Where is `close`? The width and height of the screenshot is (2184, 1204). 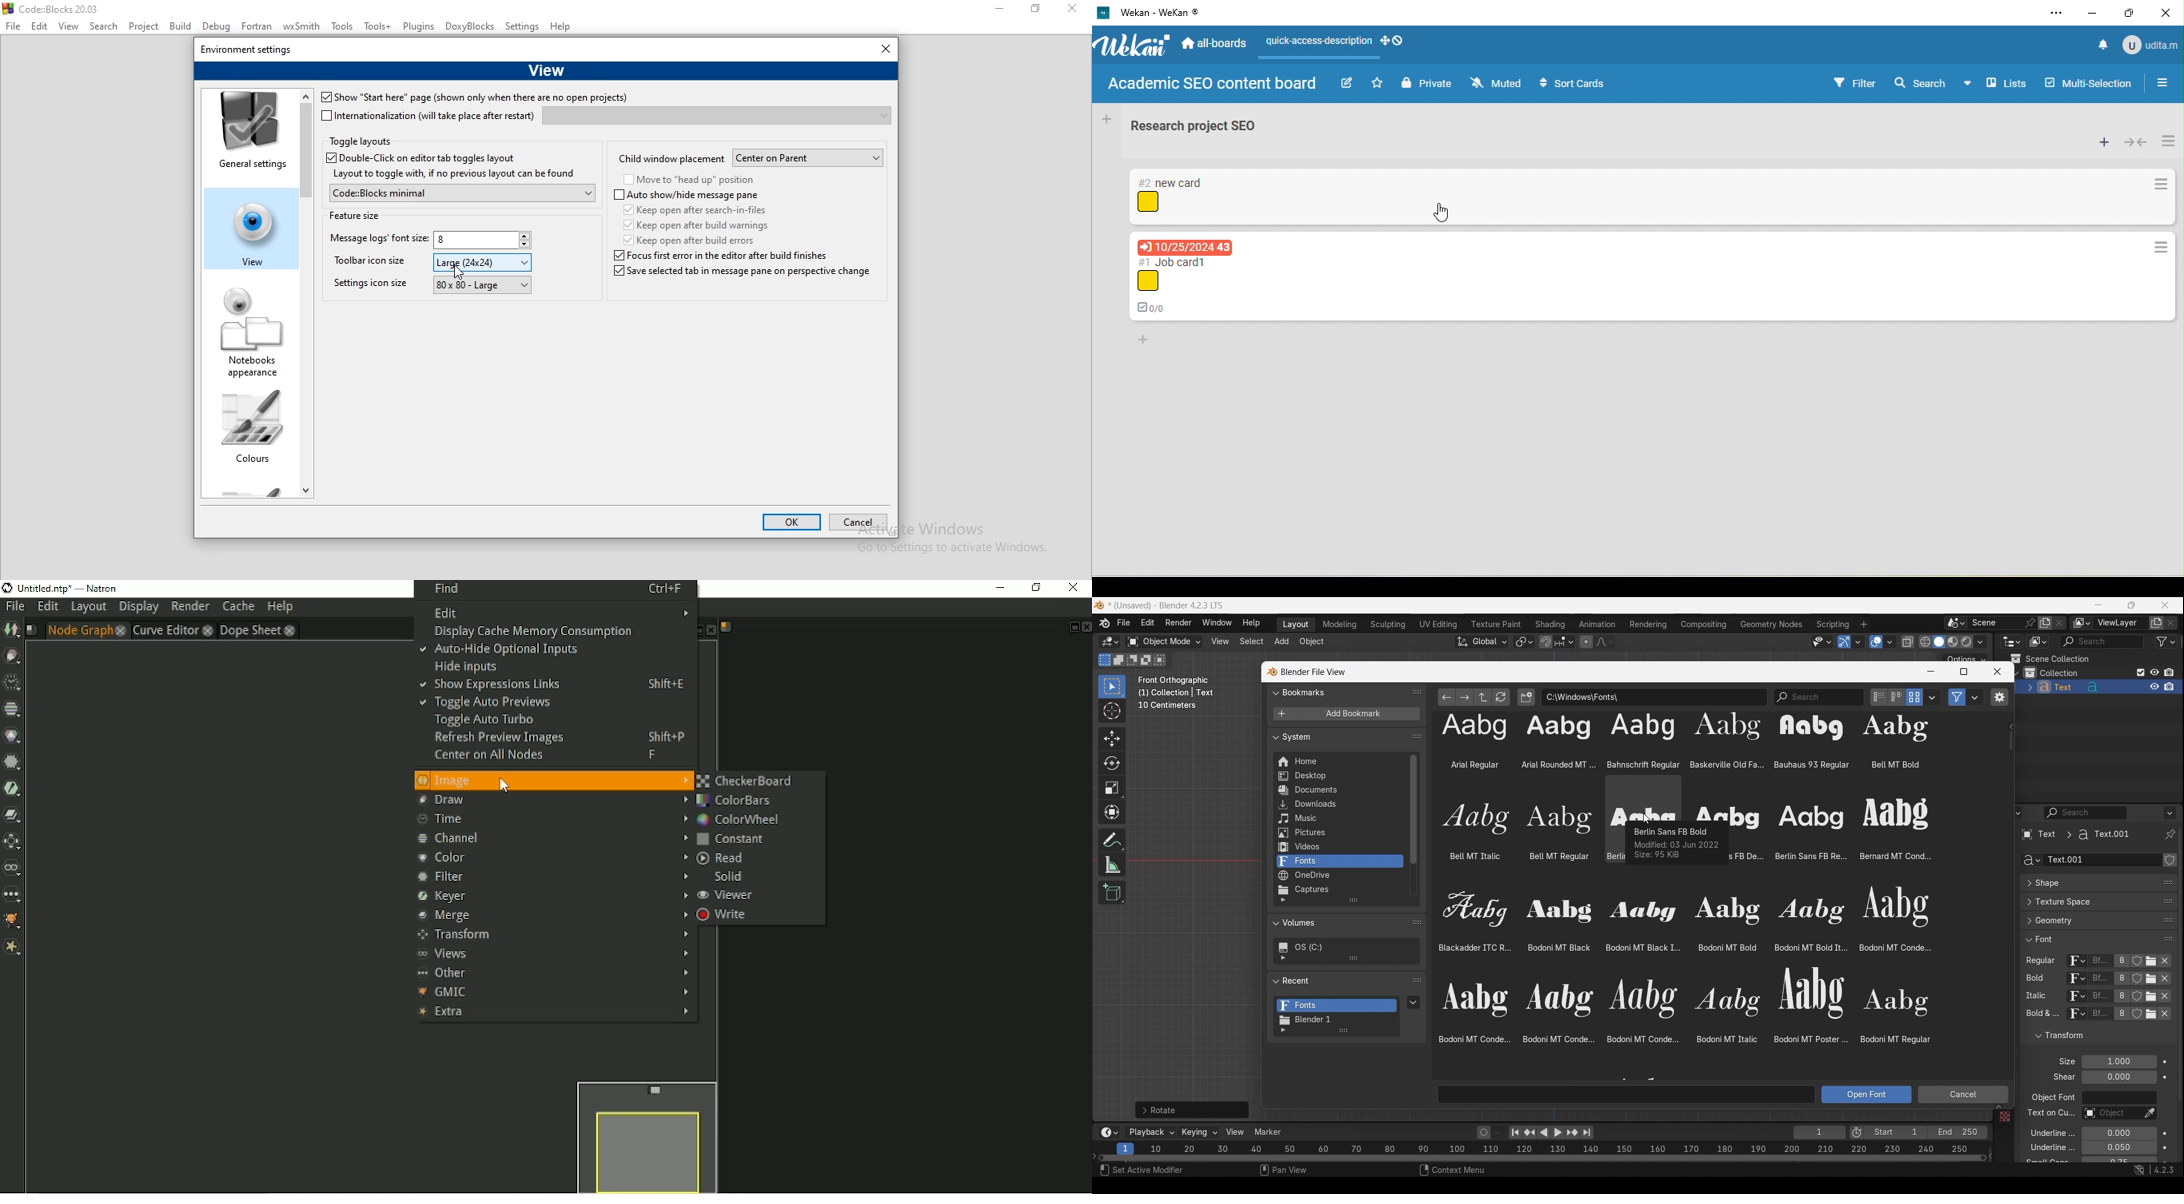
close is located at coordinates (1076, 11).